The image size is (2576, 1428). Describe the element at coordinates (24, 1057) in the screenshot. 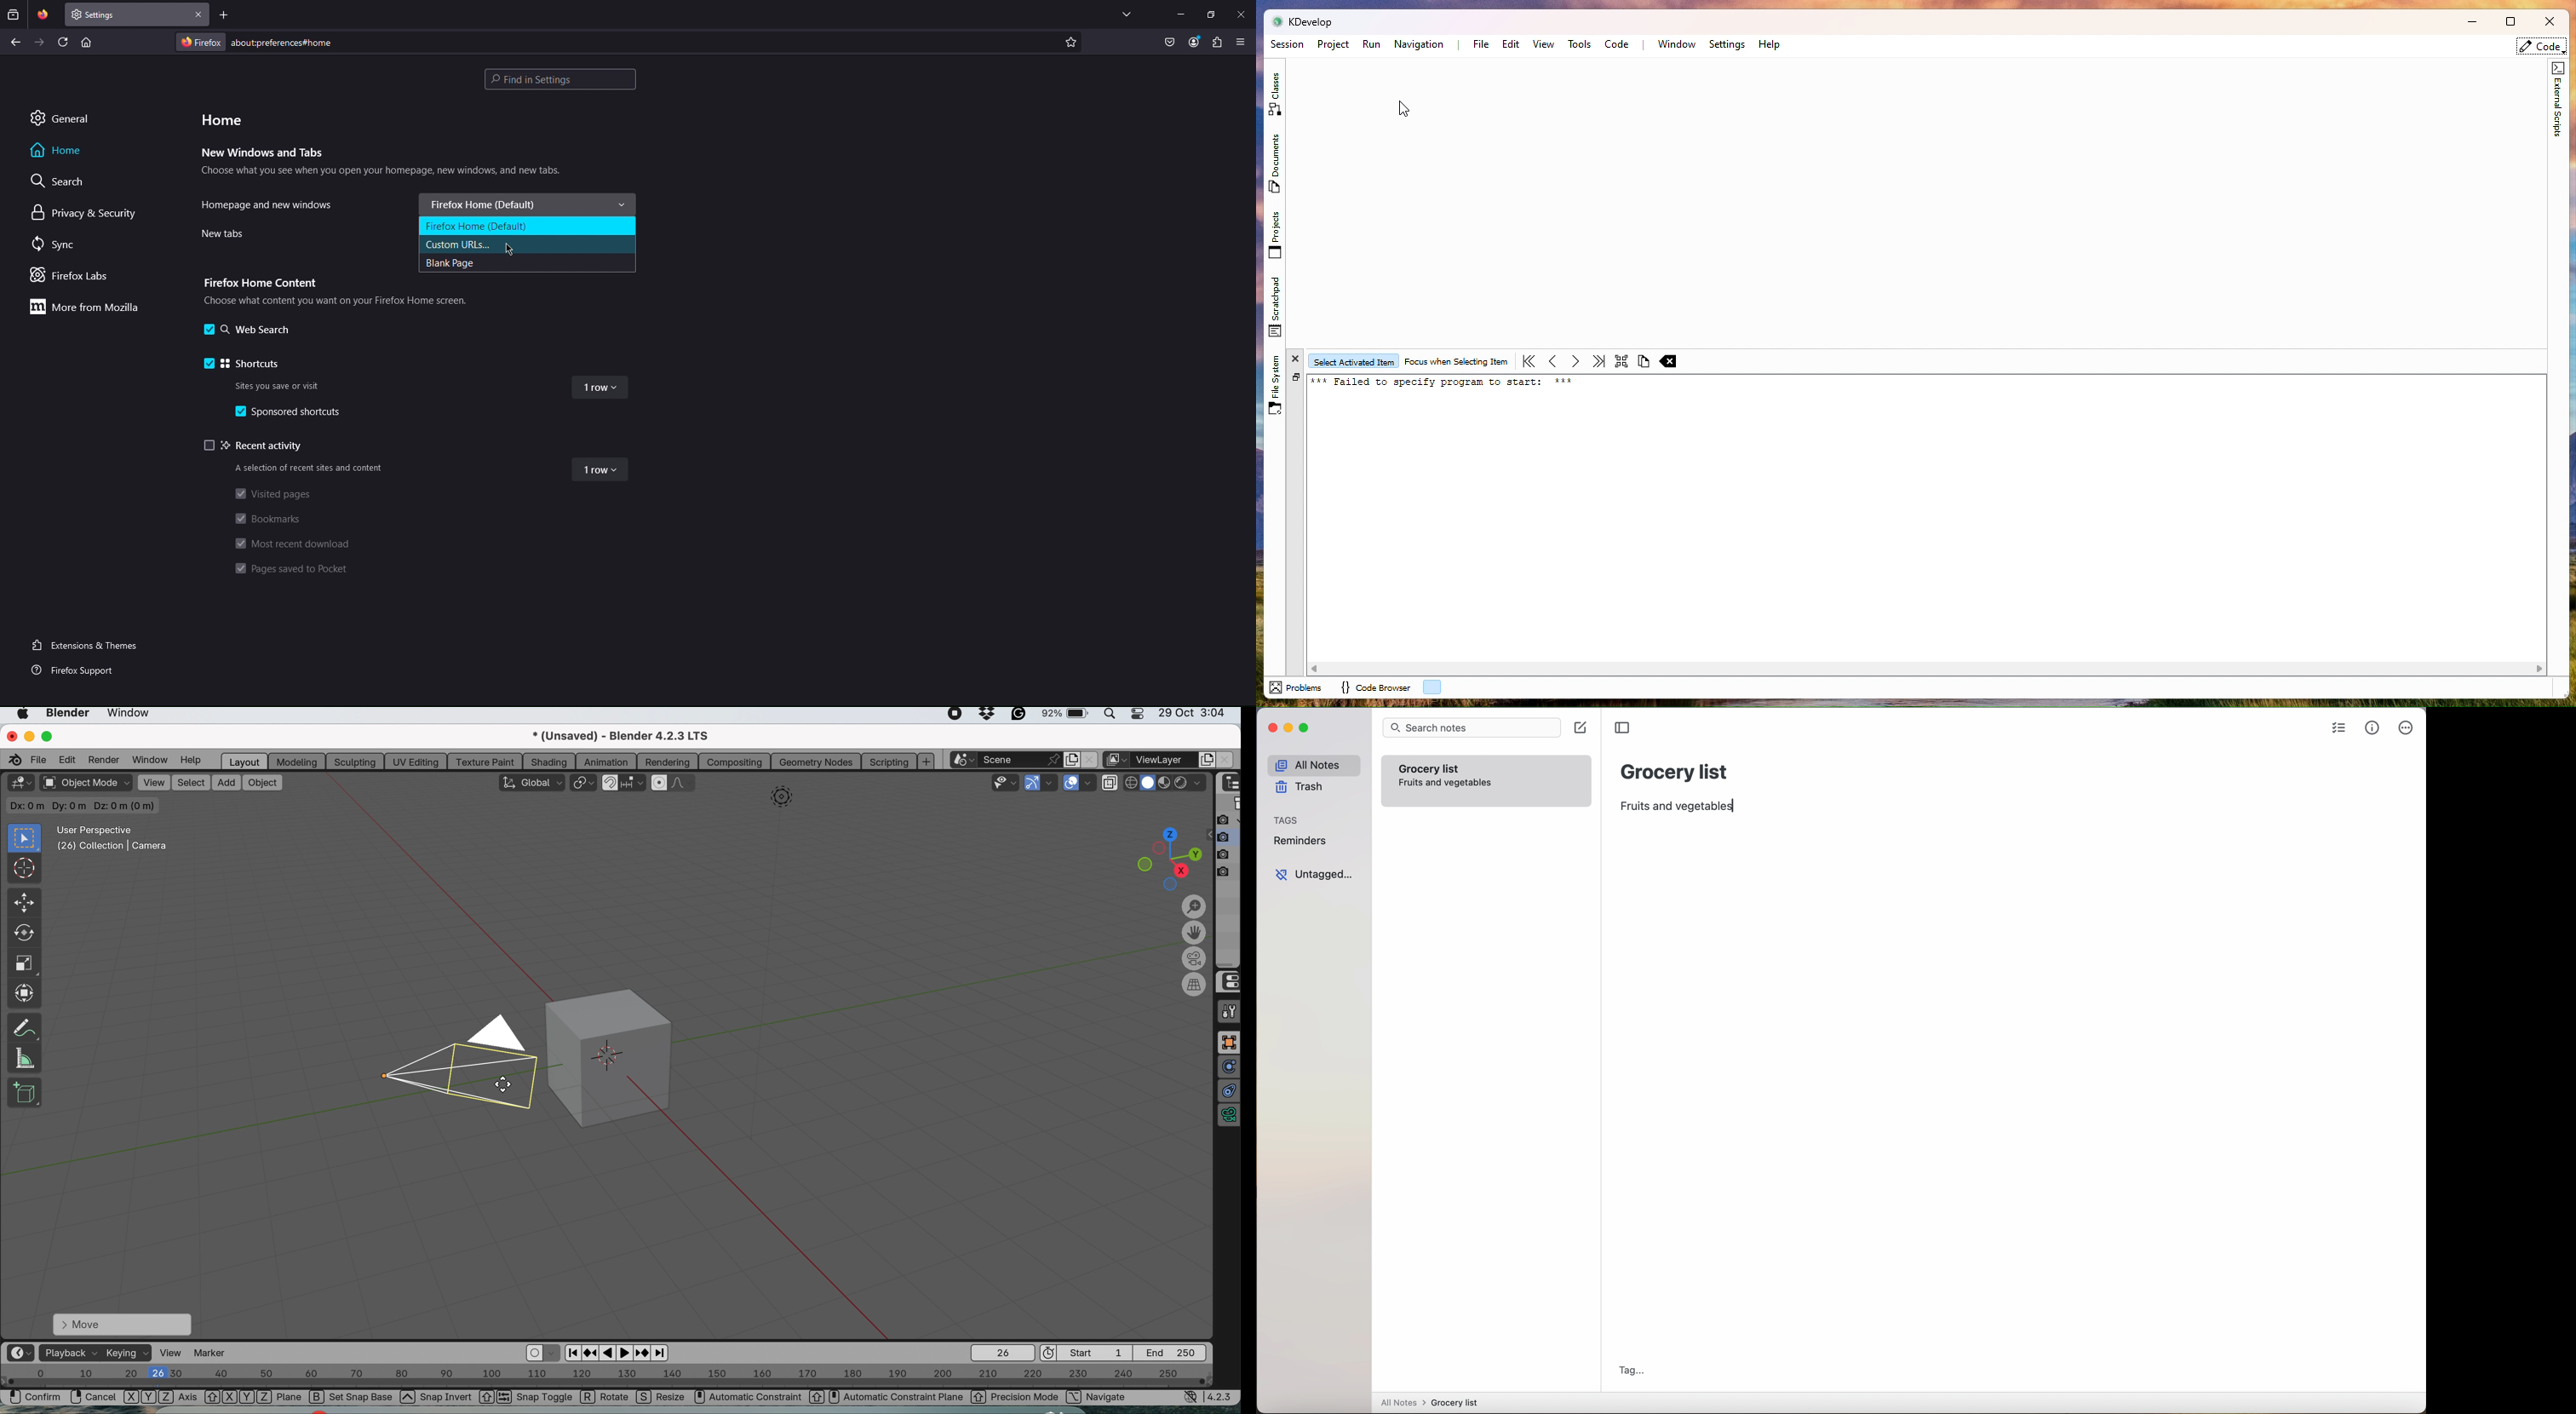

I see `measure` at that location.